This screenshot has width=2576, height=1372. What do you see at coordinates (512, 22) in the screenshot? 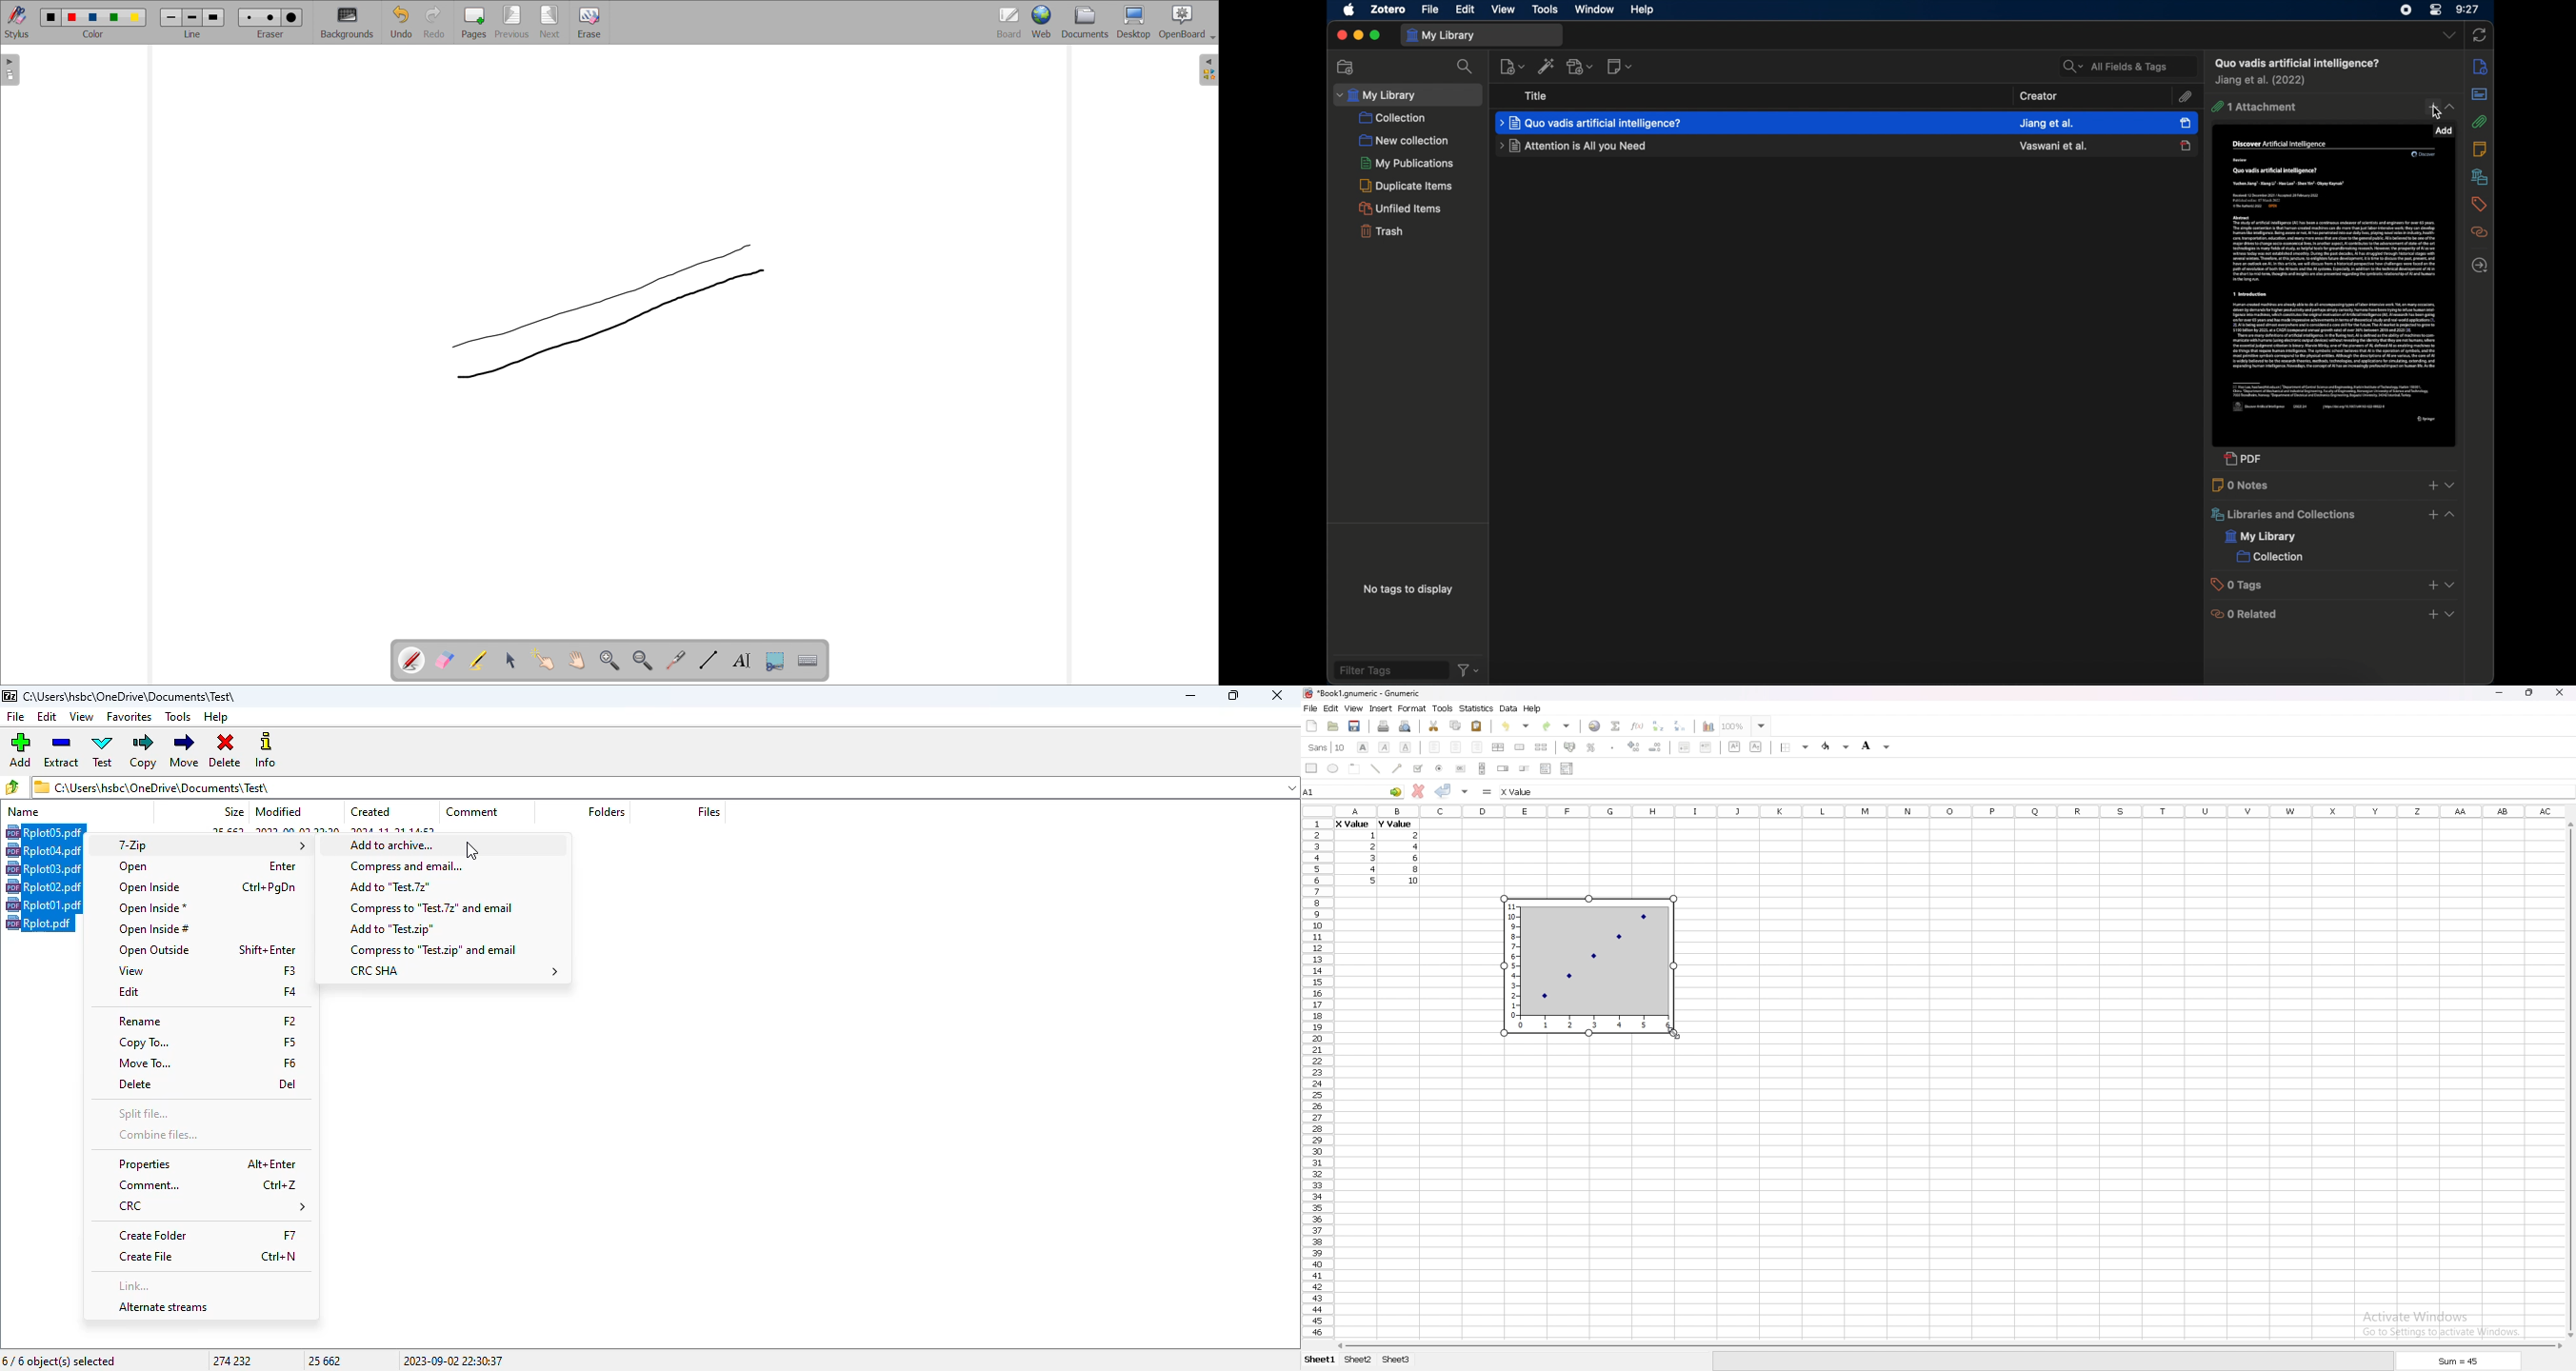
I see `previous page` at bounding box center [512, 22].